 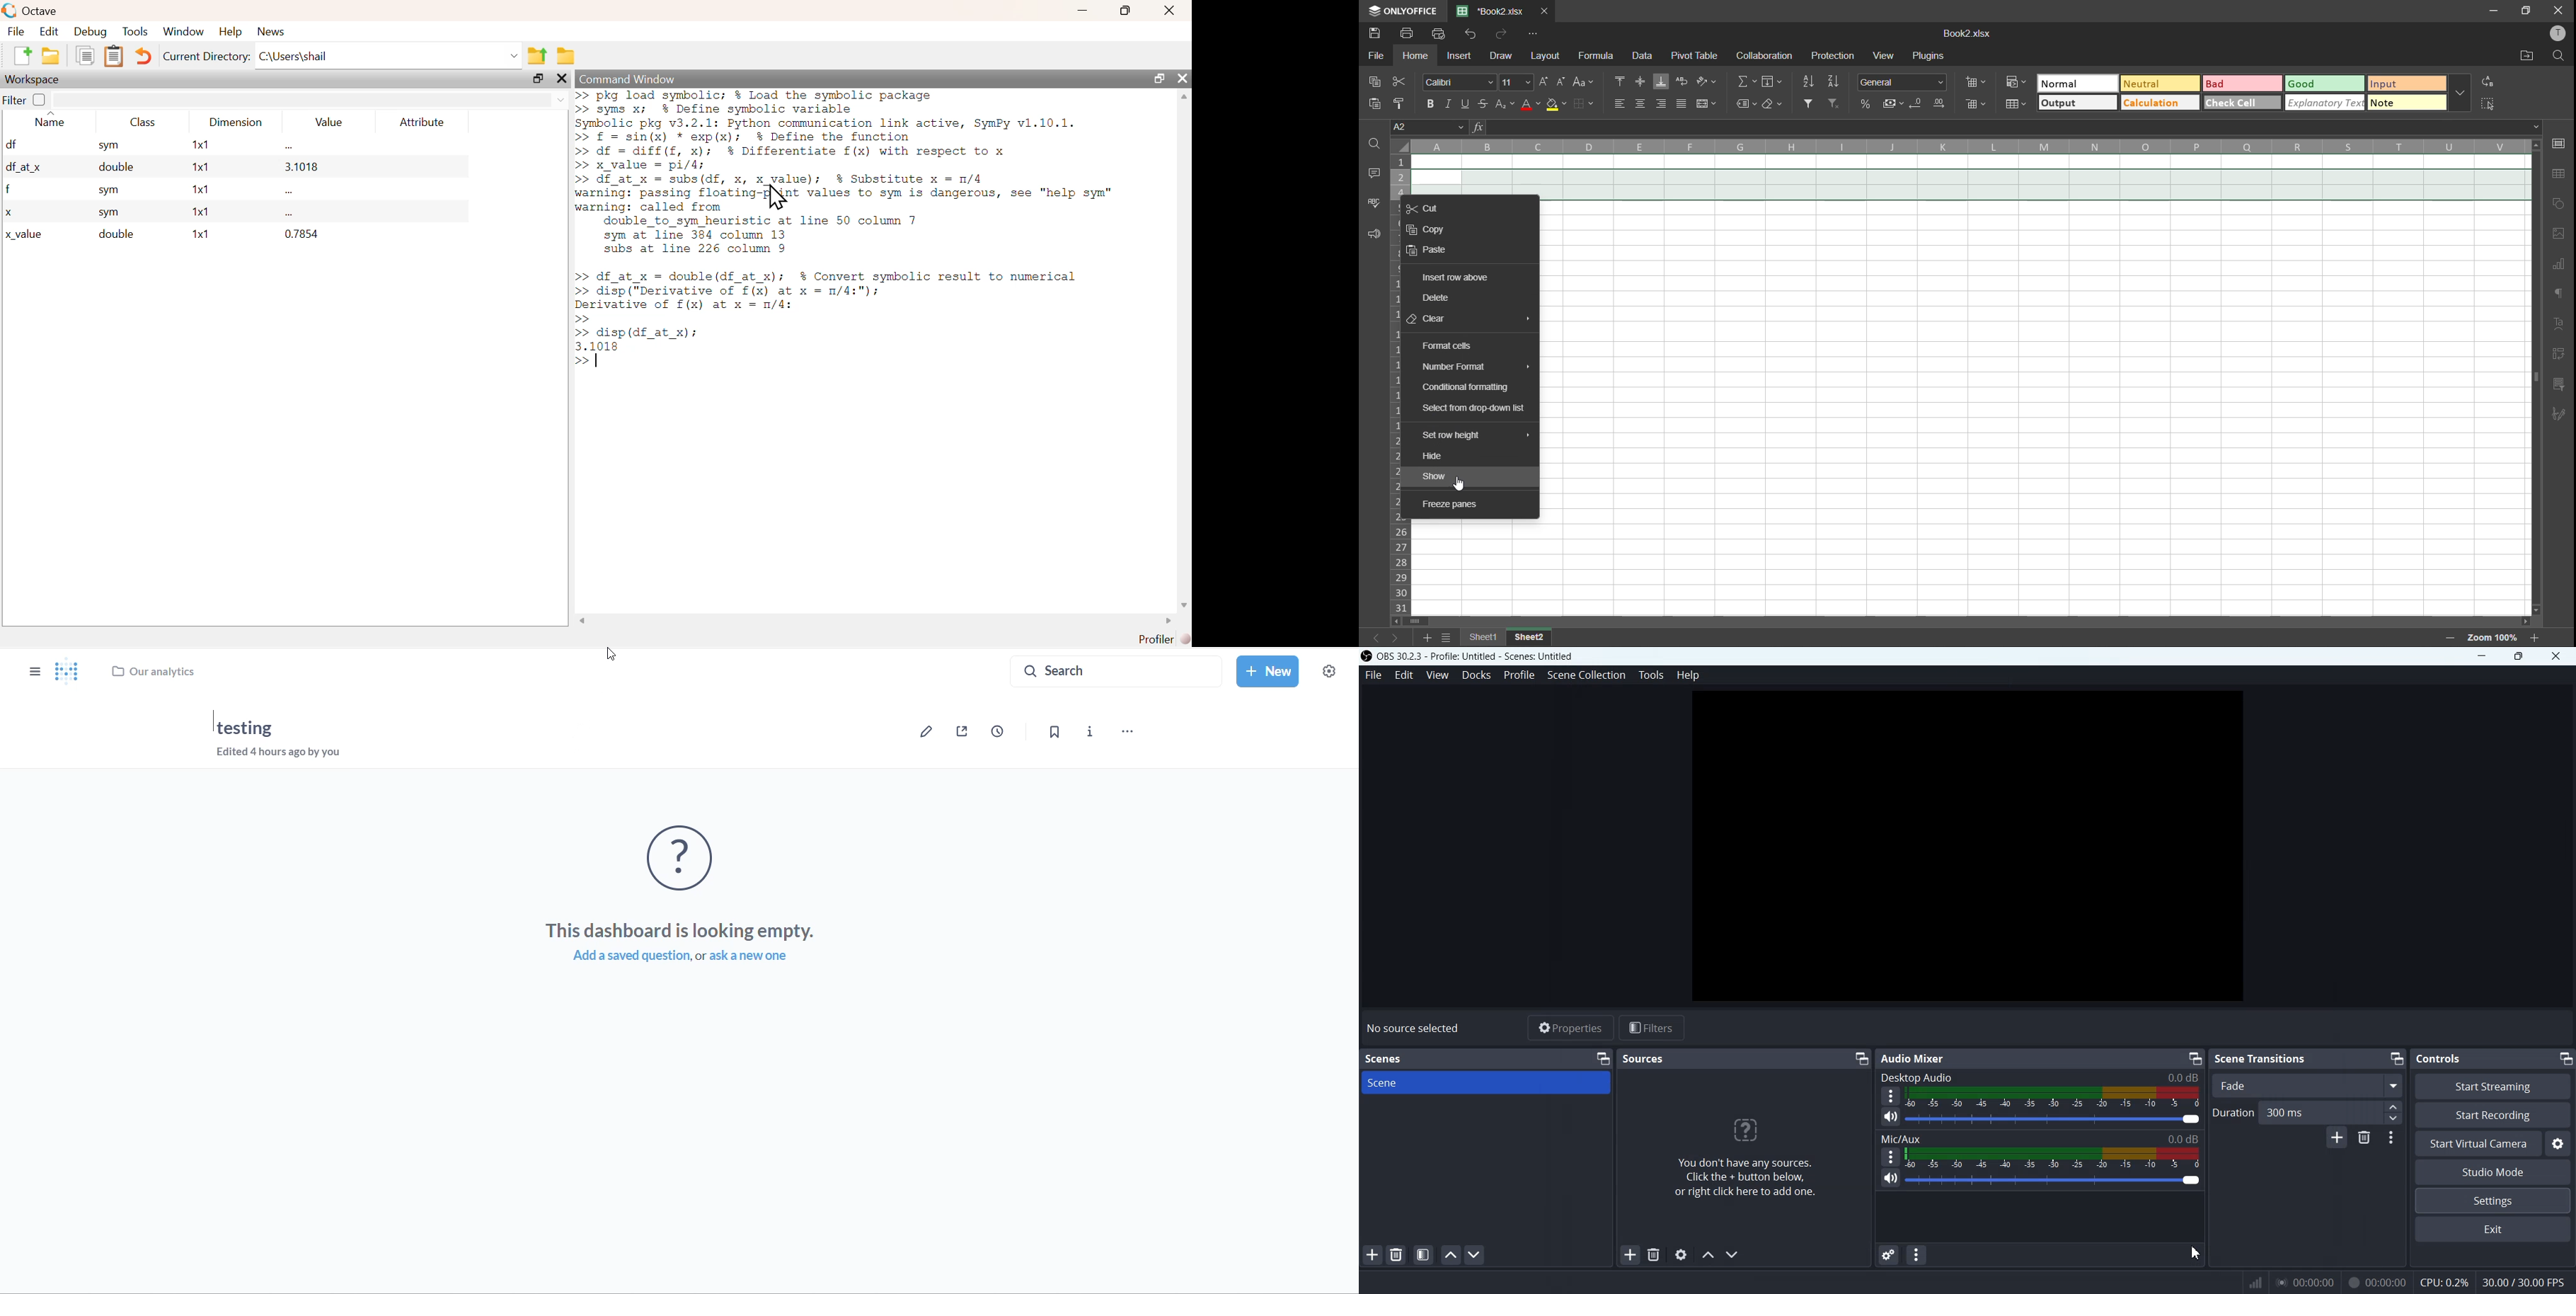 I want to click on conditional formatting, so click(x=2017, y=81).